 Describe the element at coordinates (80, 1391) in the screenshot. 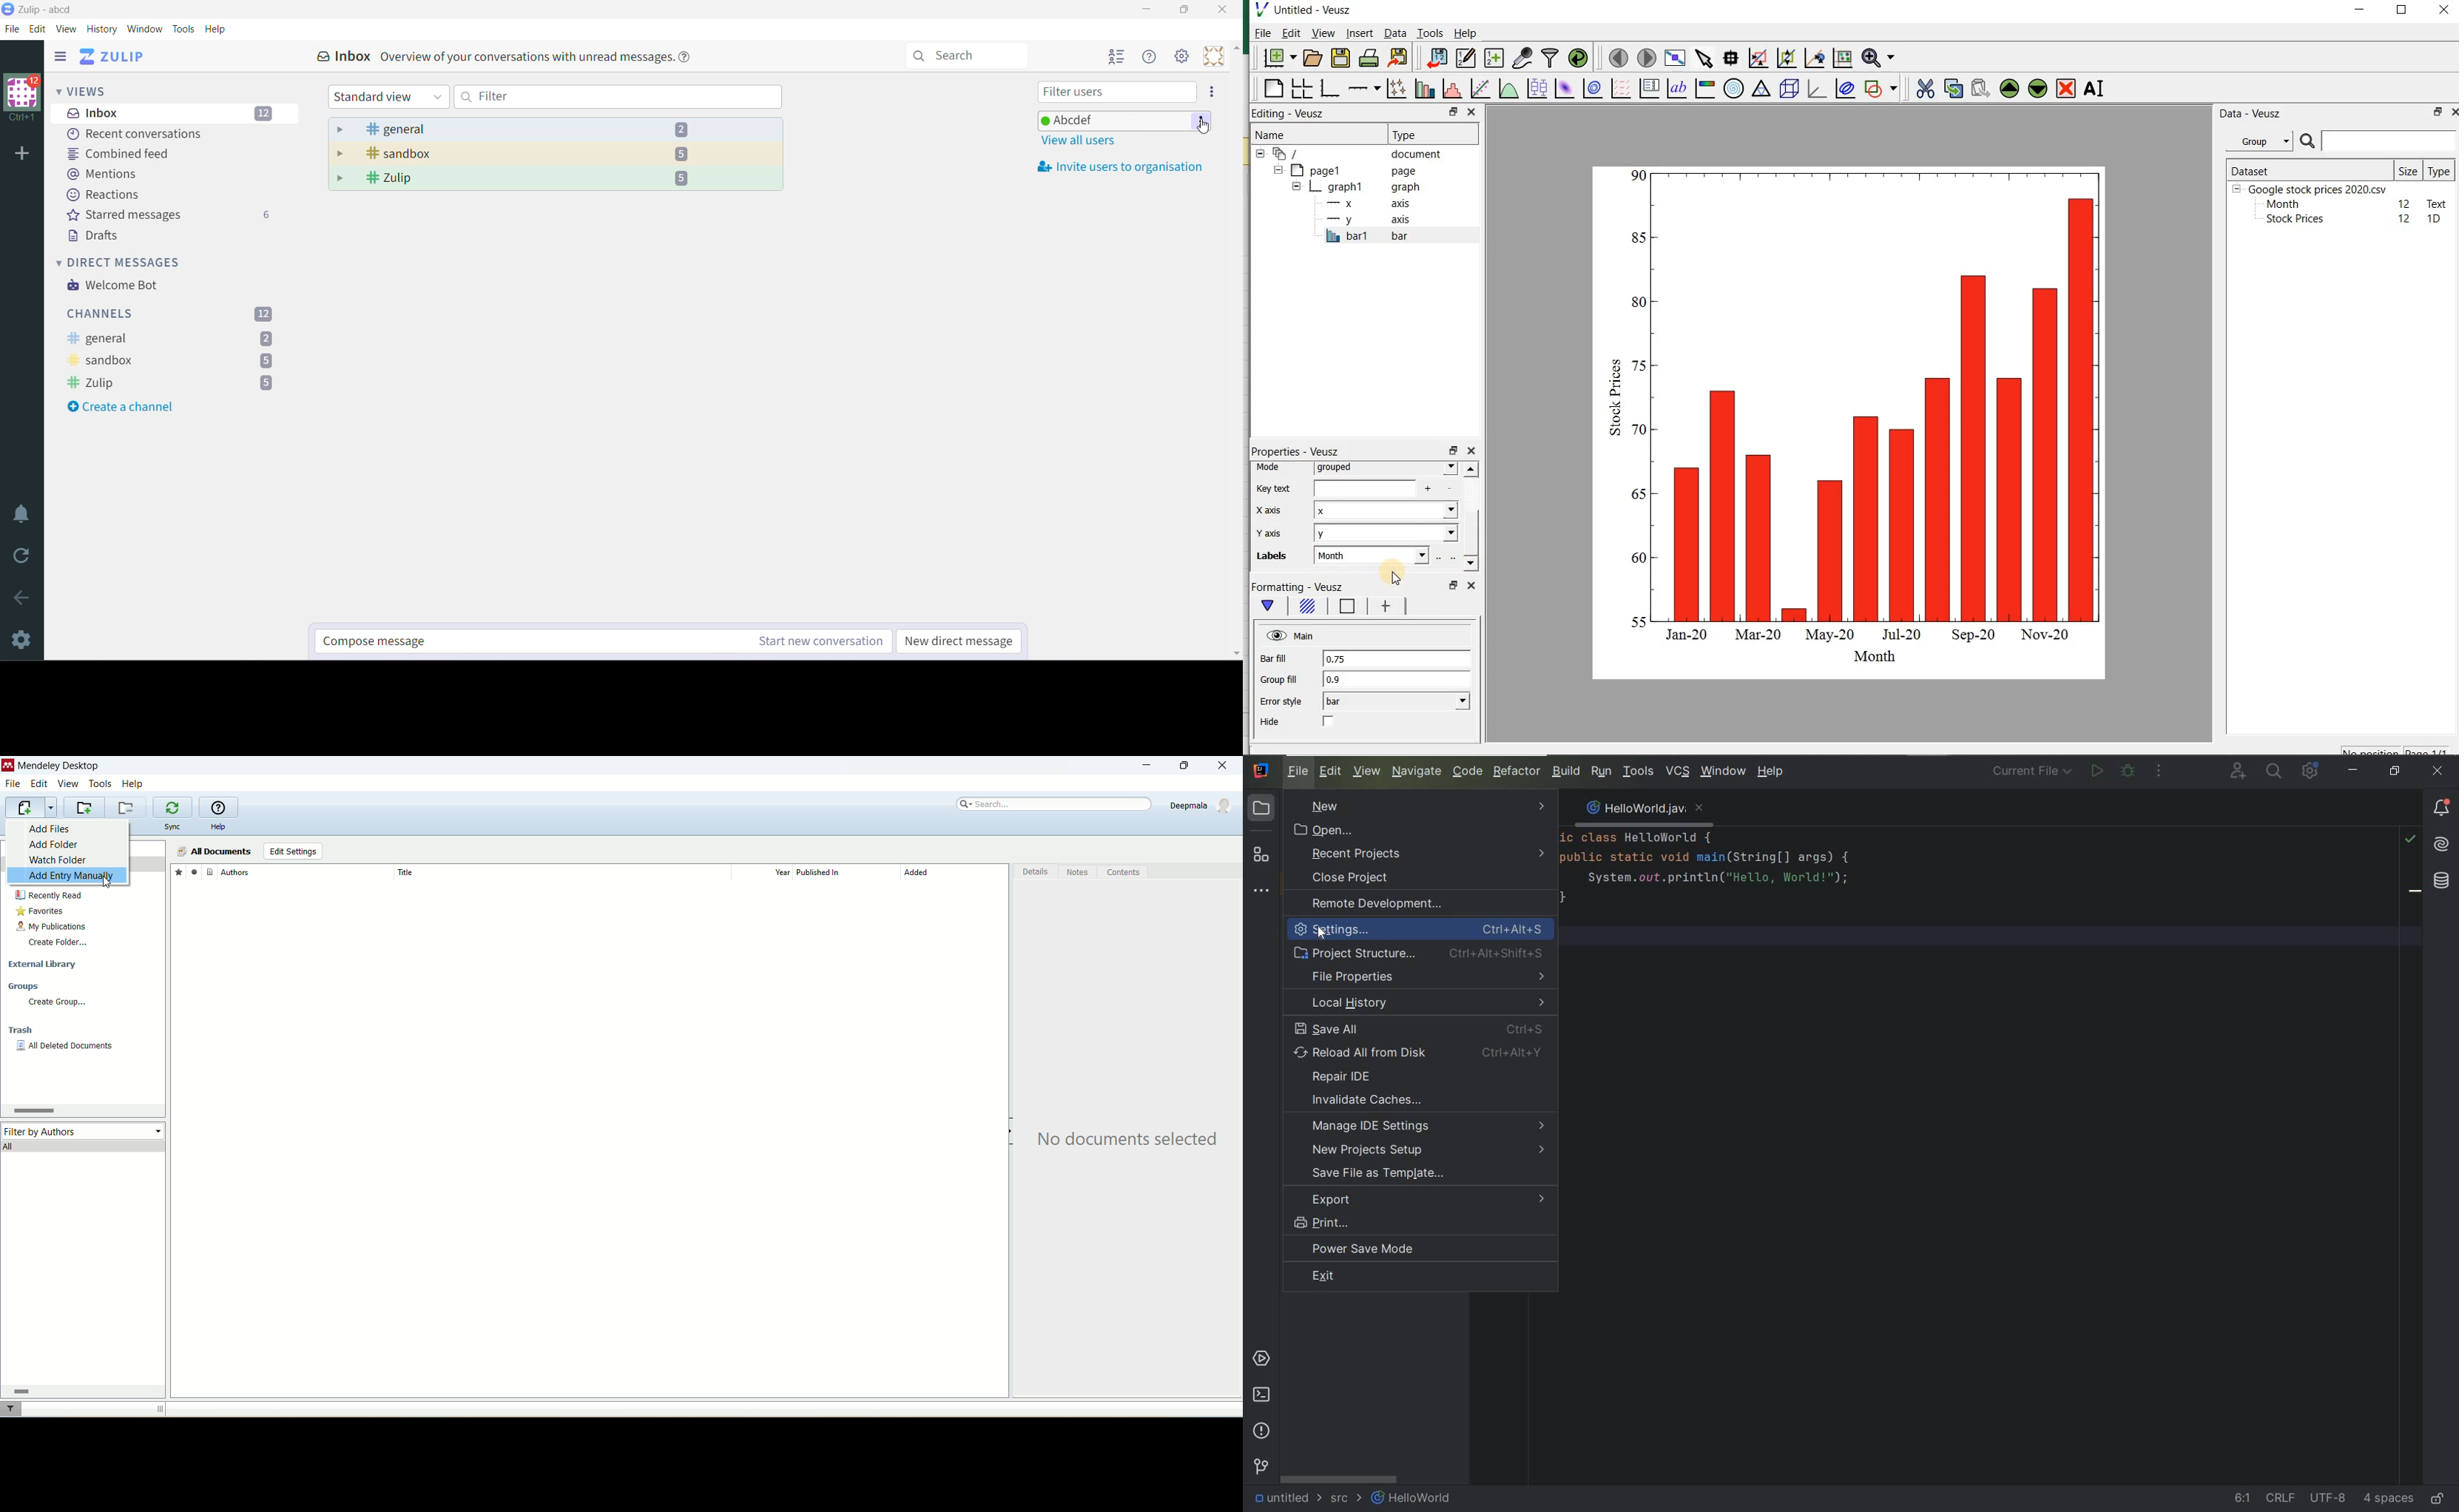

I see `horizontal scroll bar` at that location.